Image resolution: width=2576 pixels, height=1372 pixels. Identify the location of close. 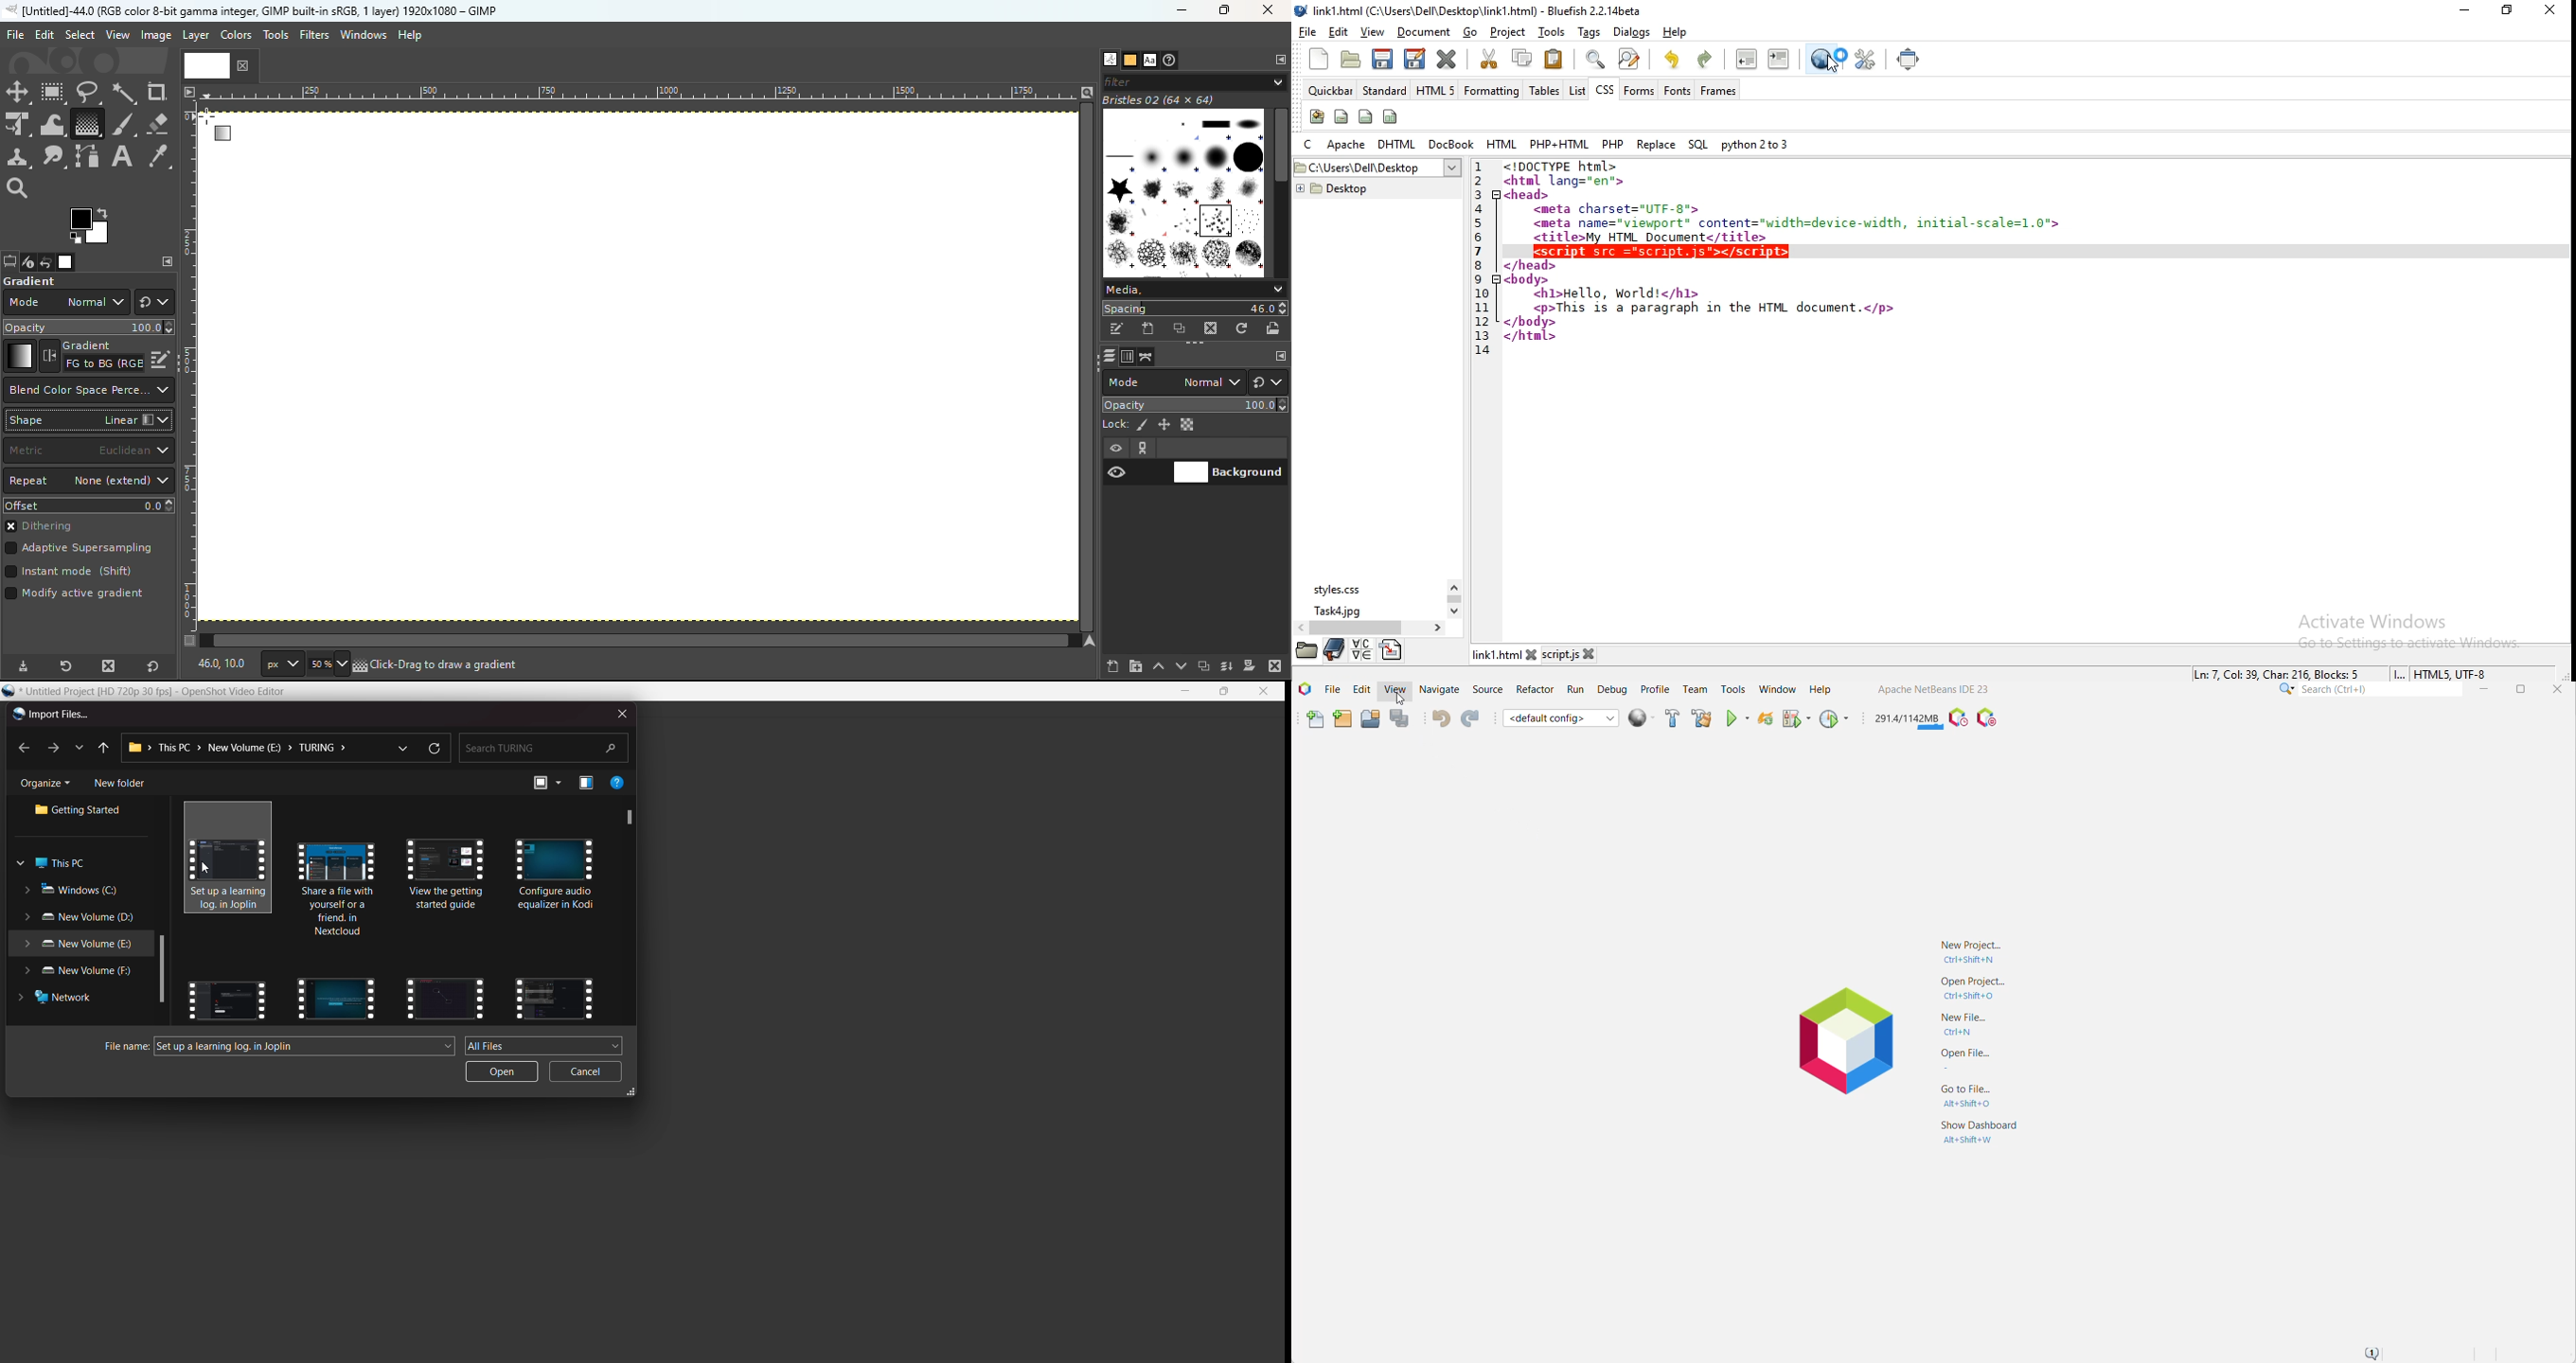
(1263, 692).